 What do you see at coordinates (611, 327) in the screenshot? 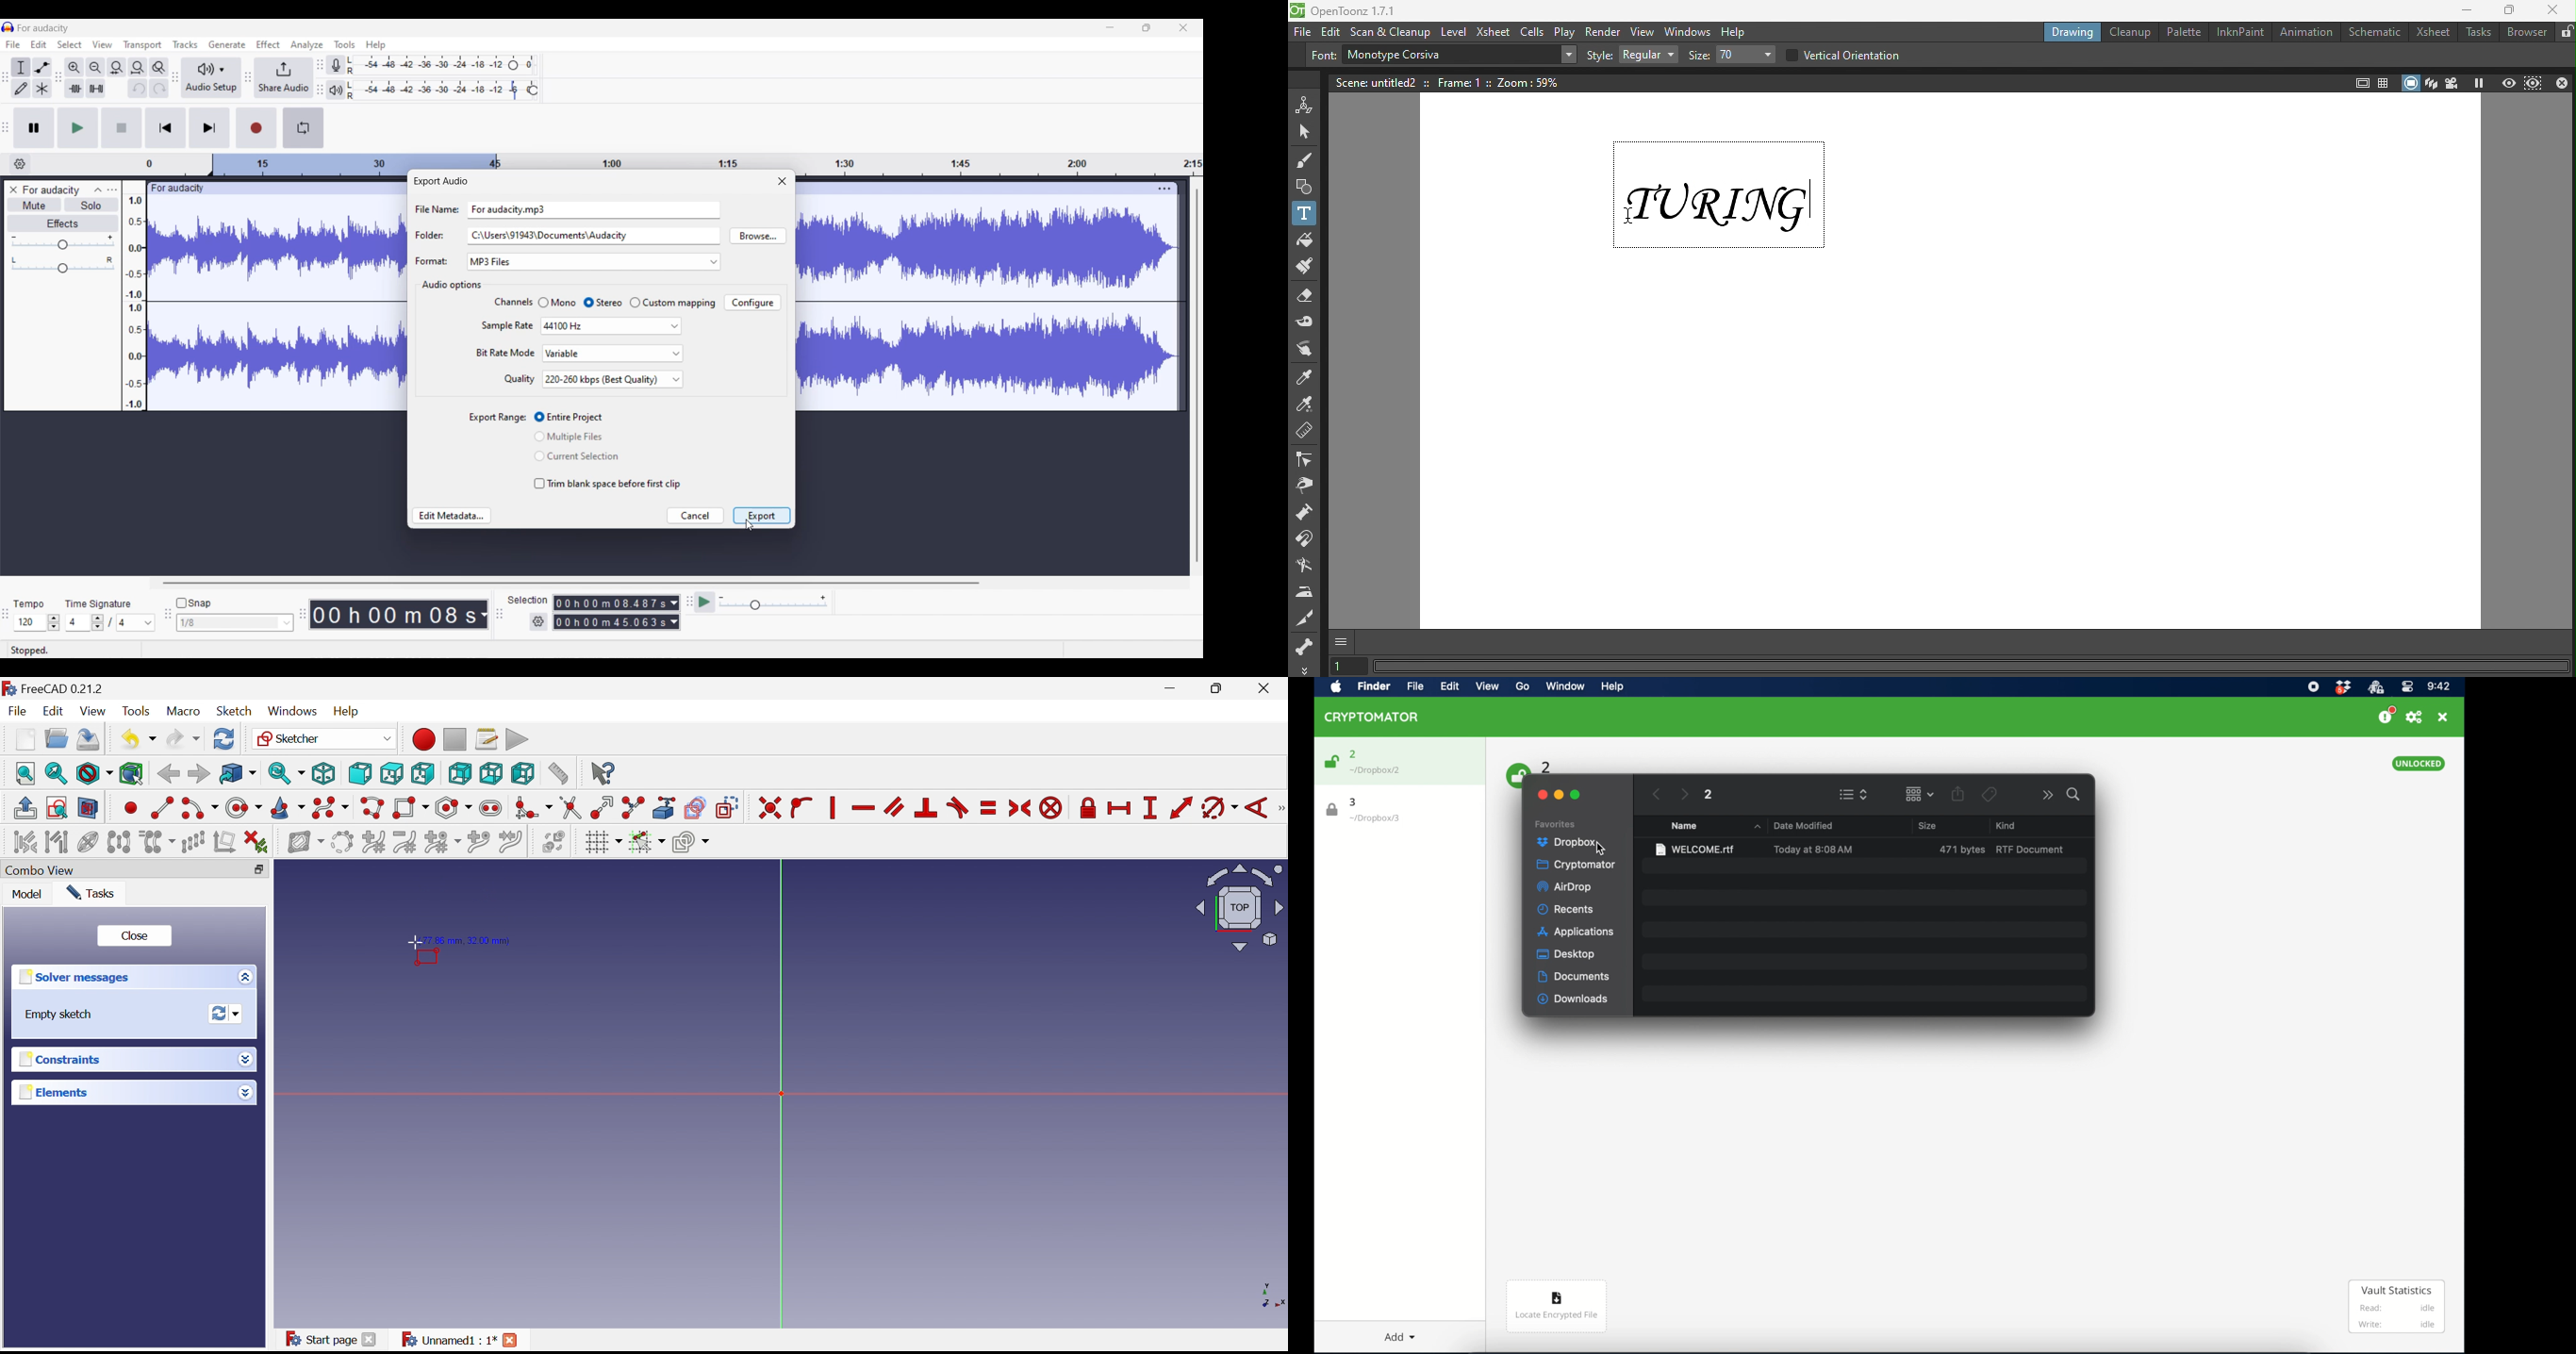
I see `Options for Sample rate` at bounding box center [611, 327].